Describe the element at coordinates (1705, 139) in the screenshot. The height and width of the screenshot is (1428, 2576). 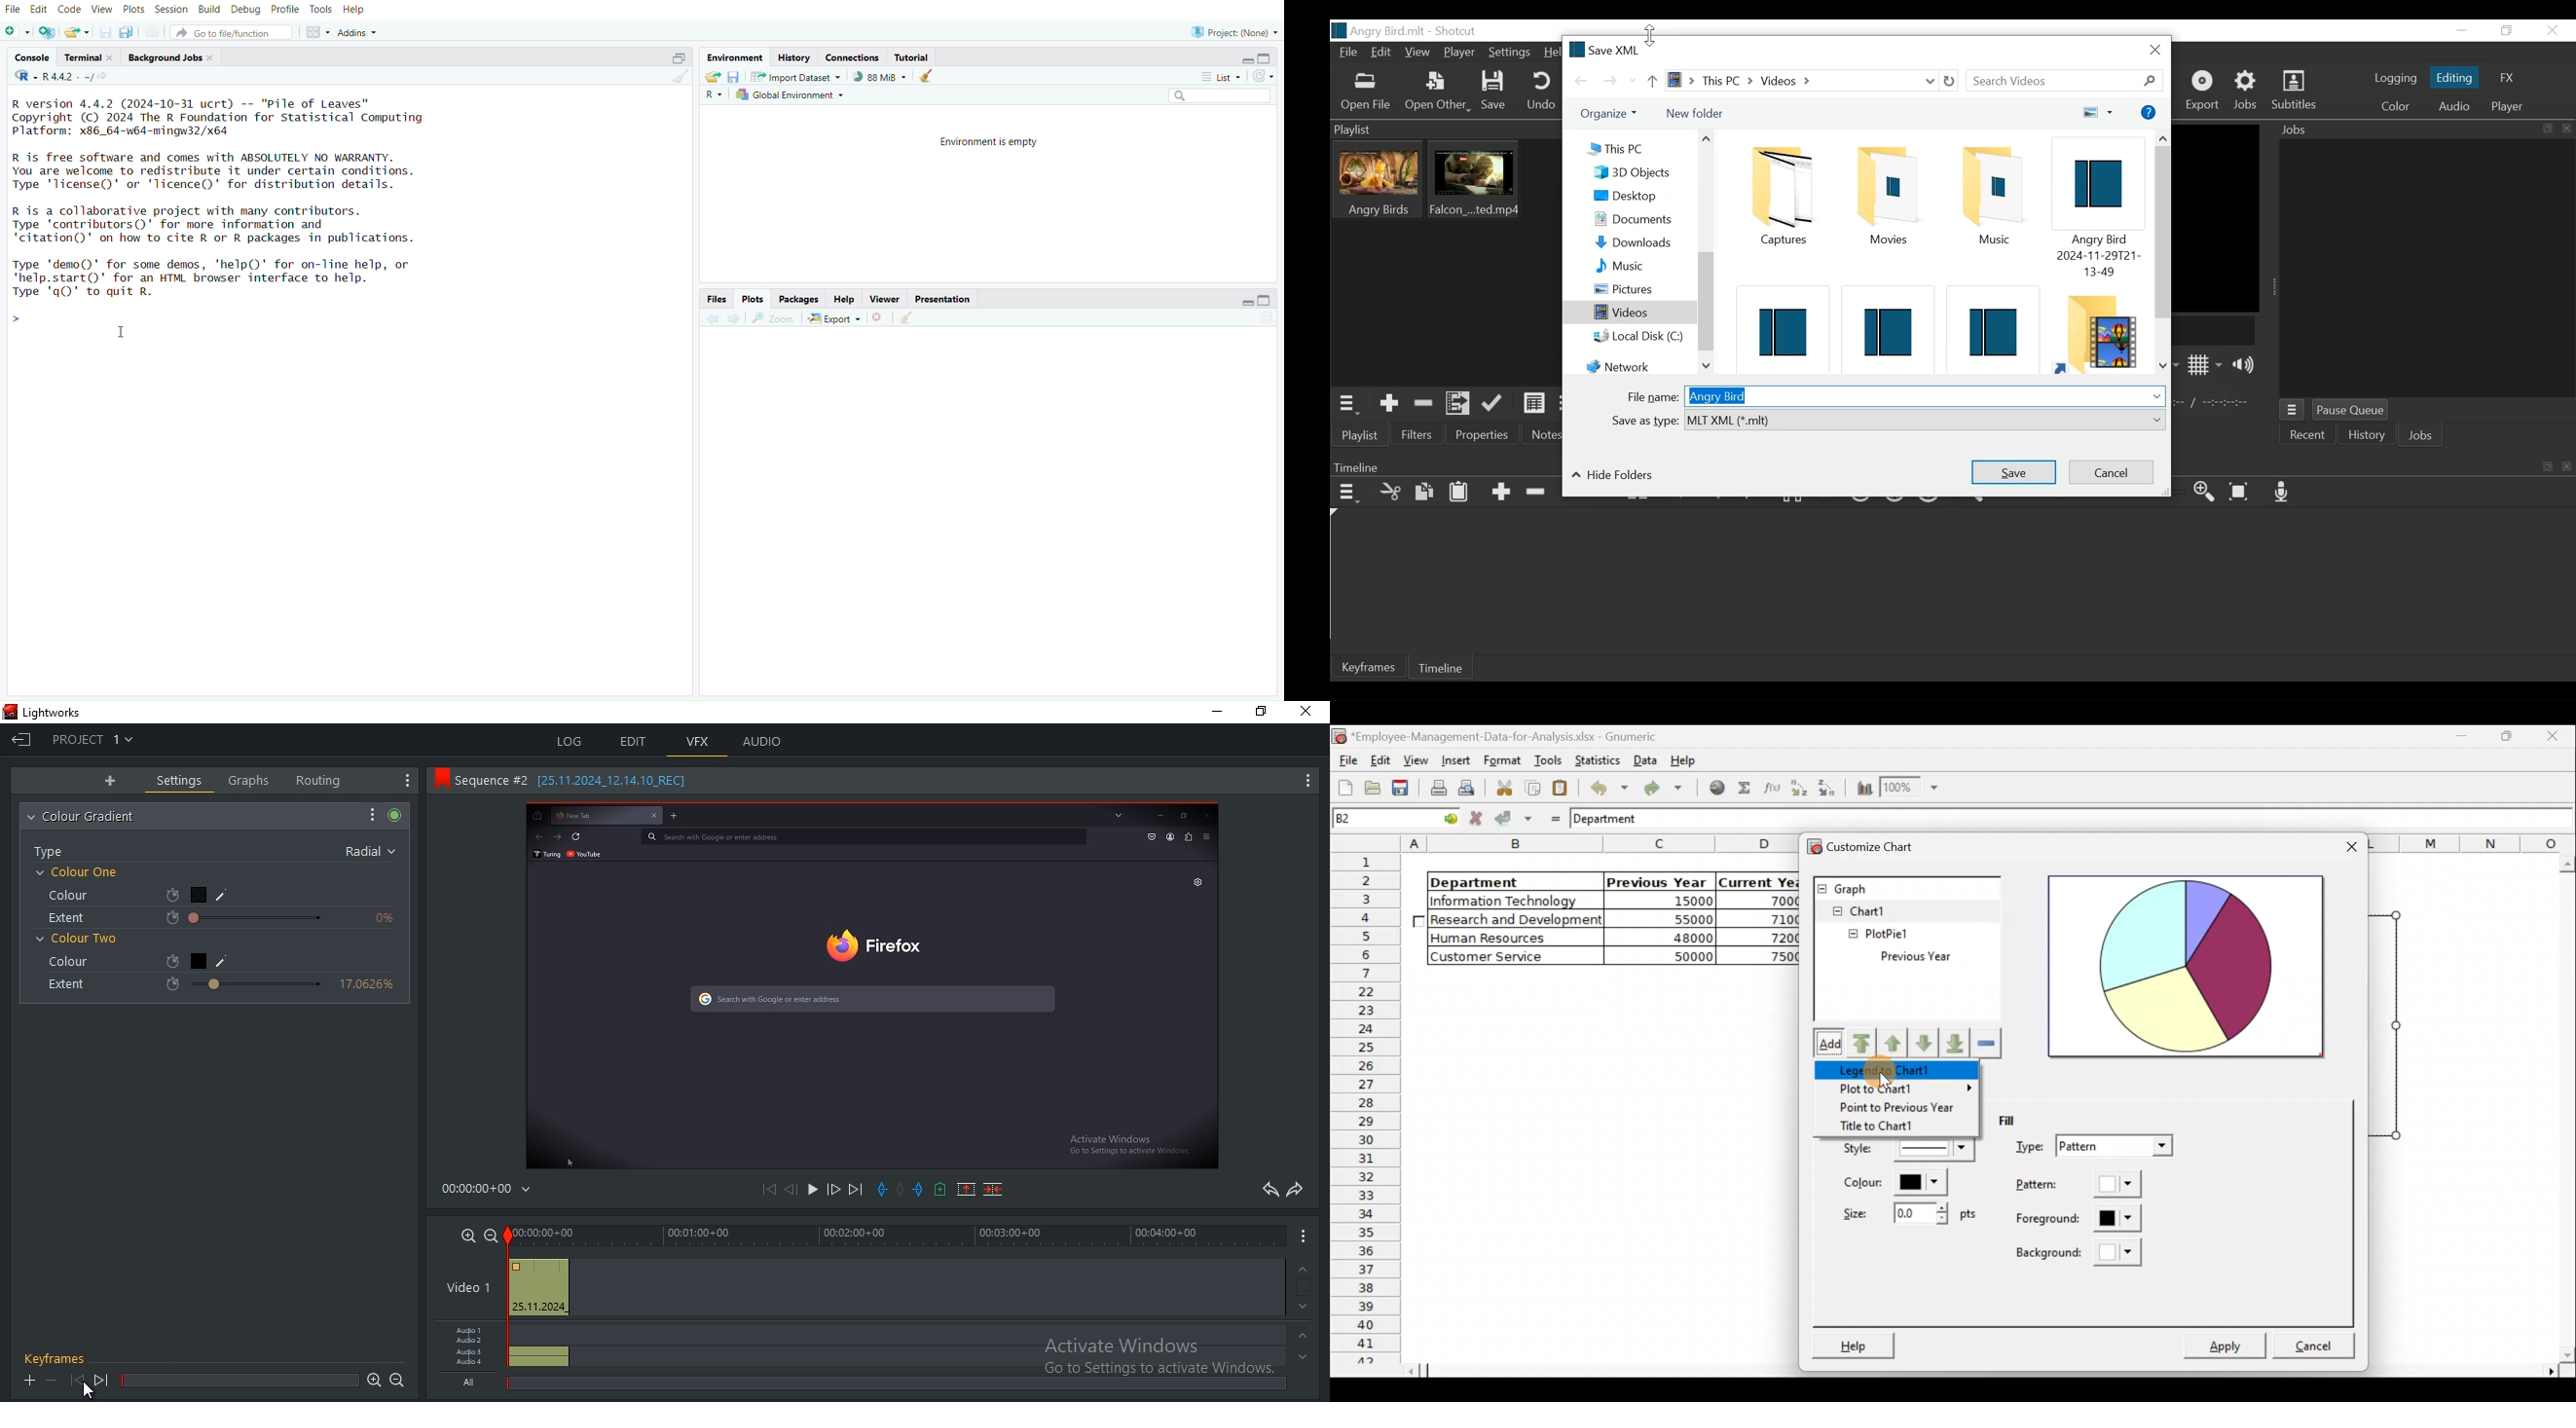
I see `Scroll up` at that location.